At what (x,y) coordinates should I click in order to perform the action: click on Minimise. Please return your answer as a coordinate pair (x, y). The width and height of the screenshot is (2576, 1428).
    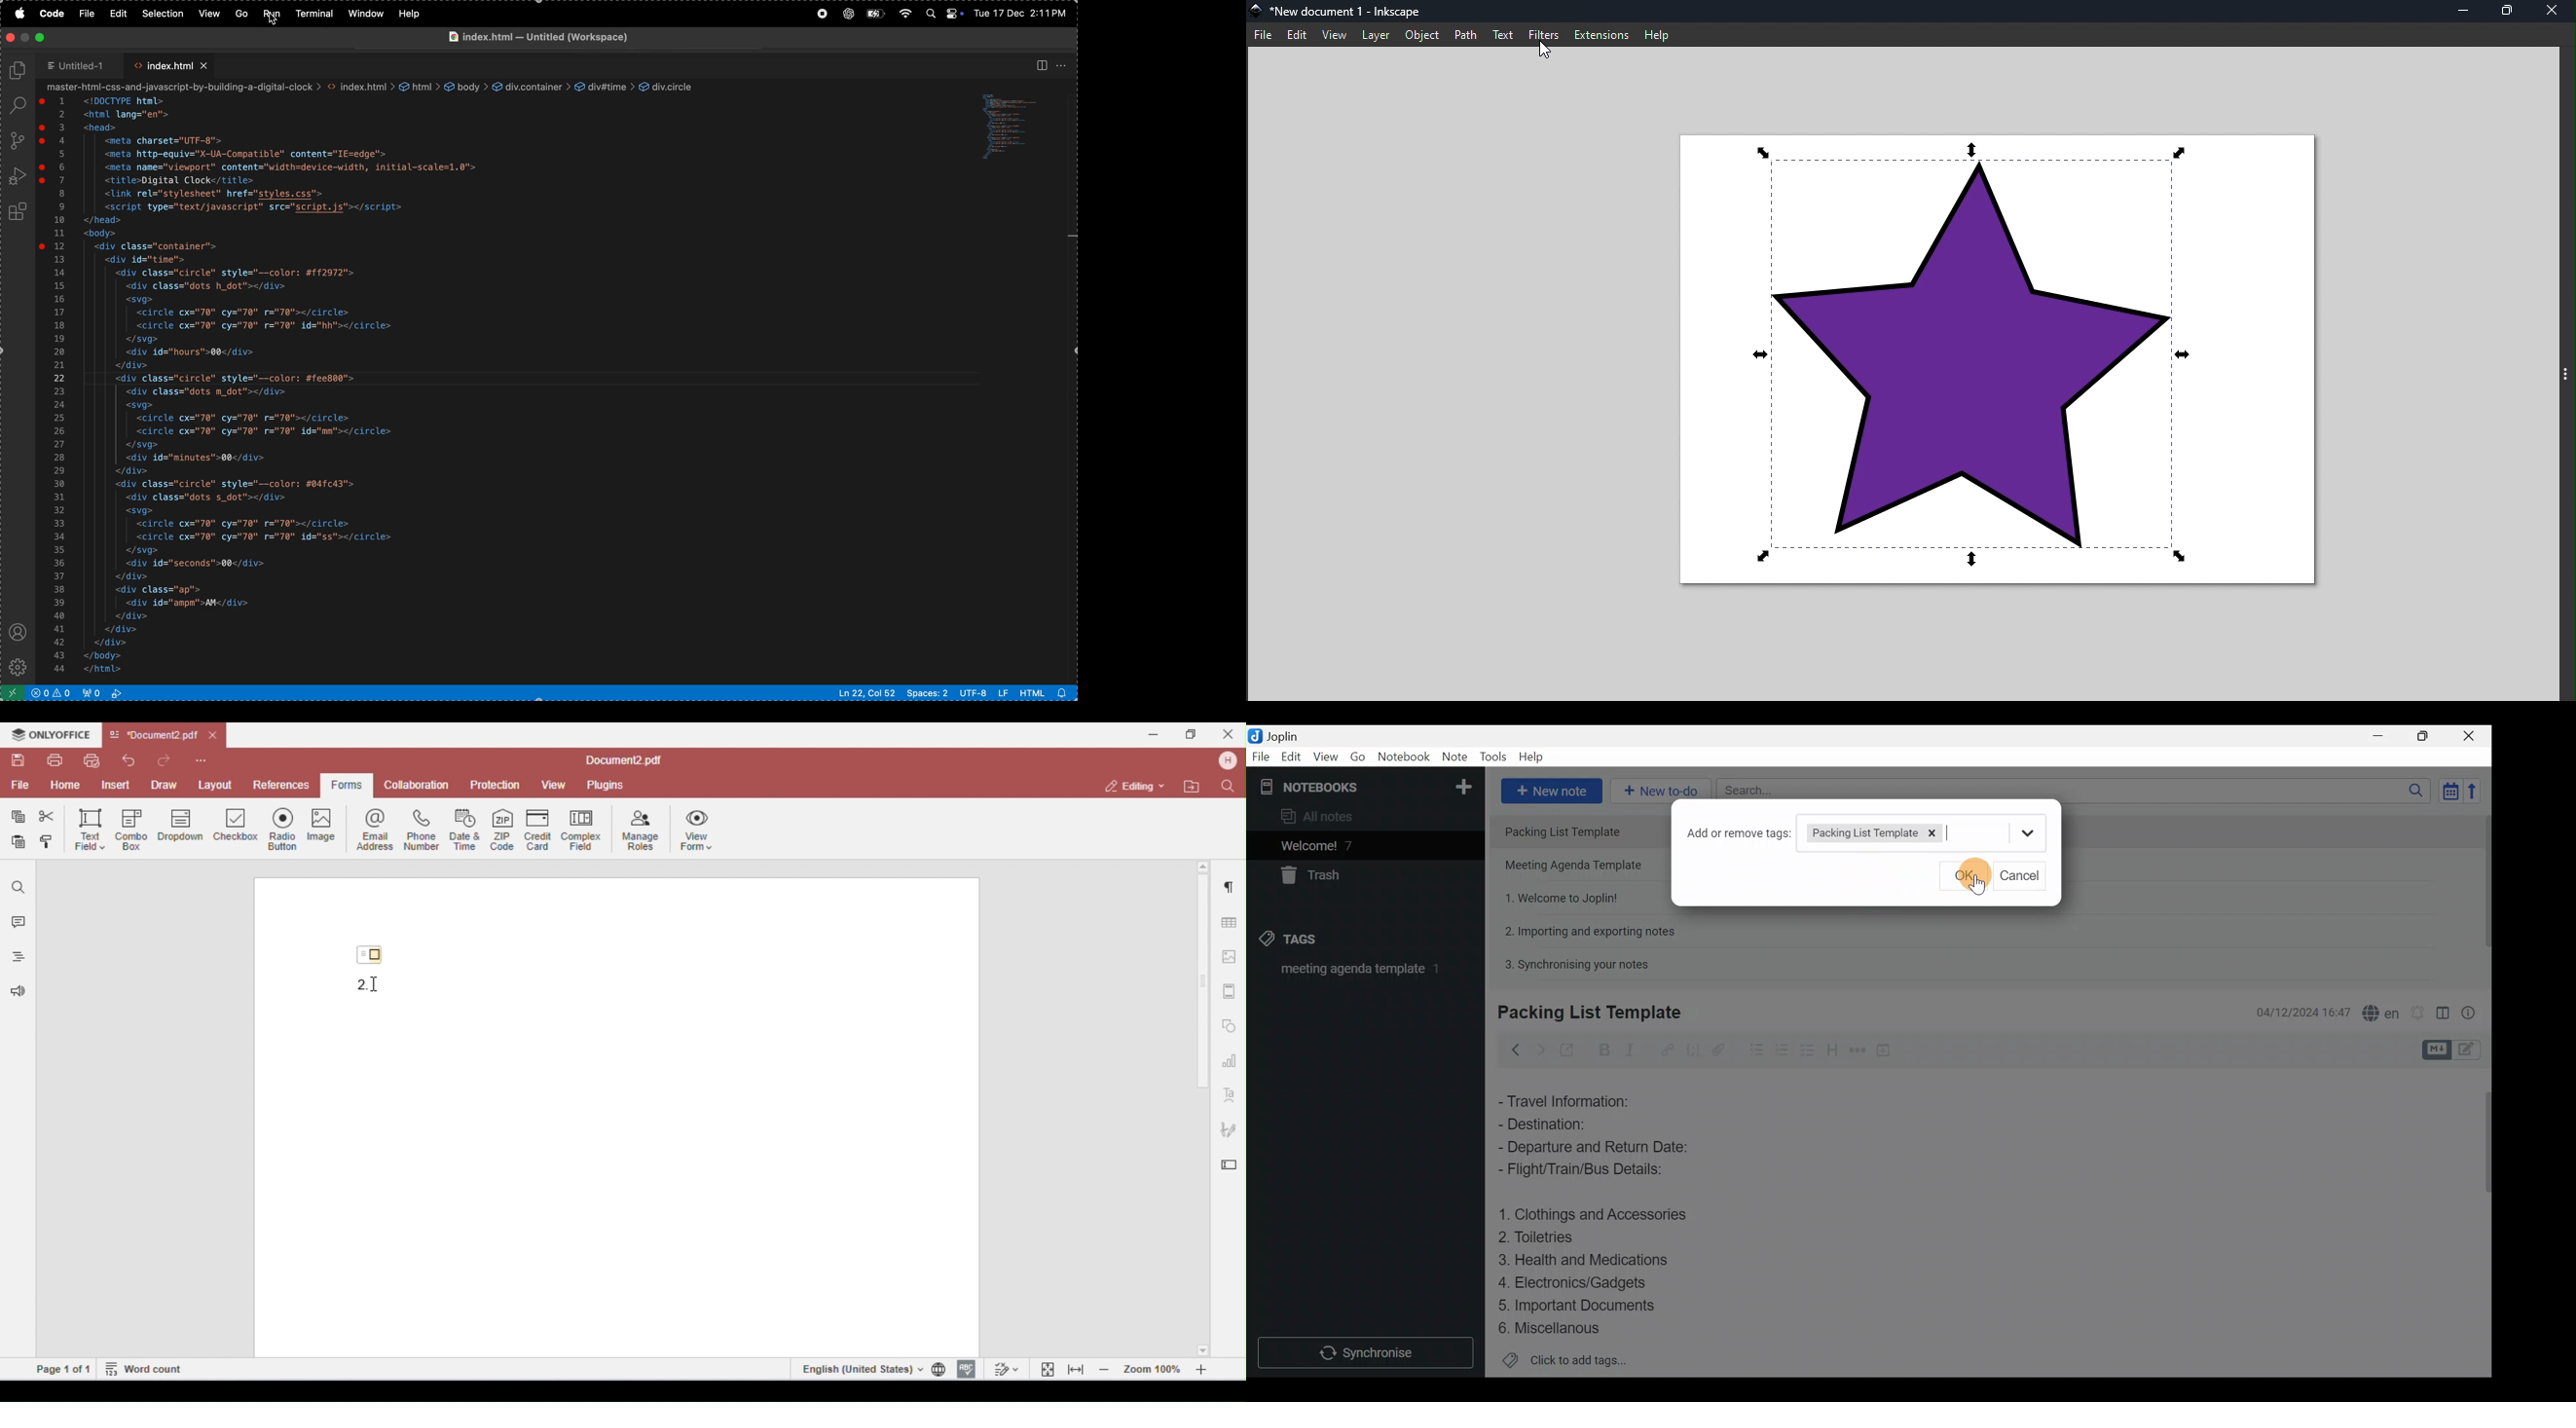
    Looking at the image, I should click on (2385, 738).